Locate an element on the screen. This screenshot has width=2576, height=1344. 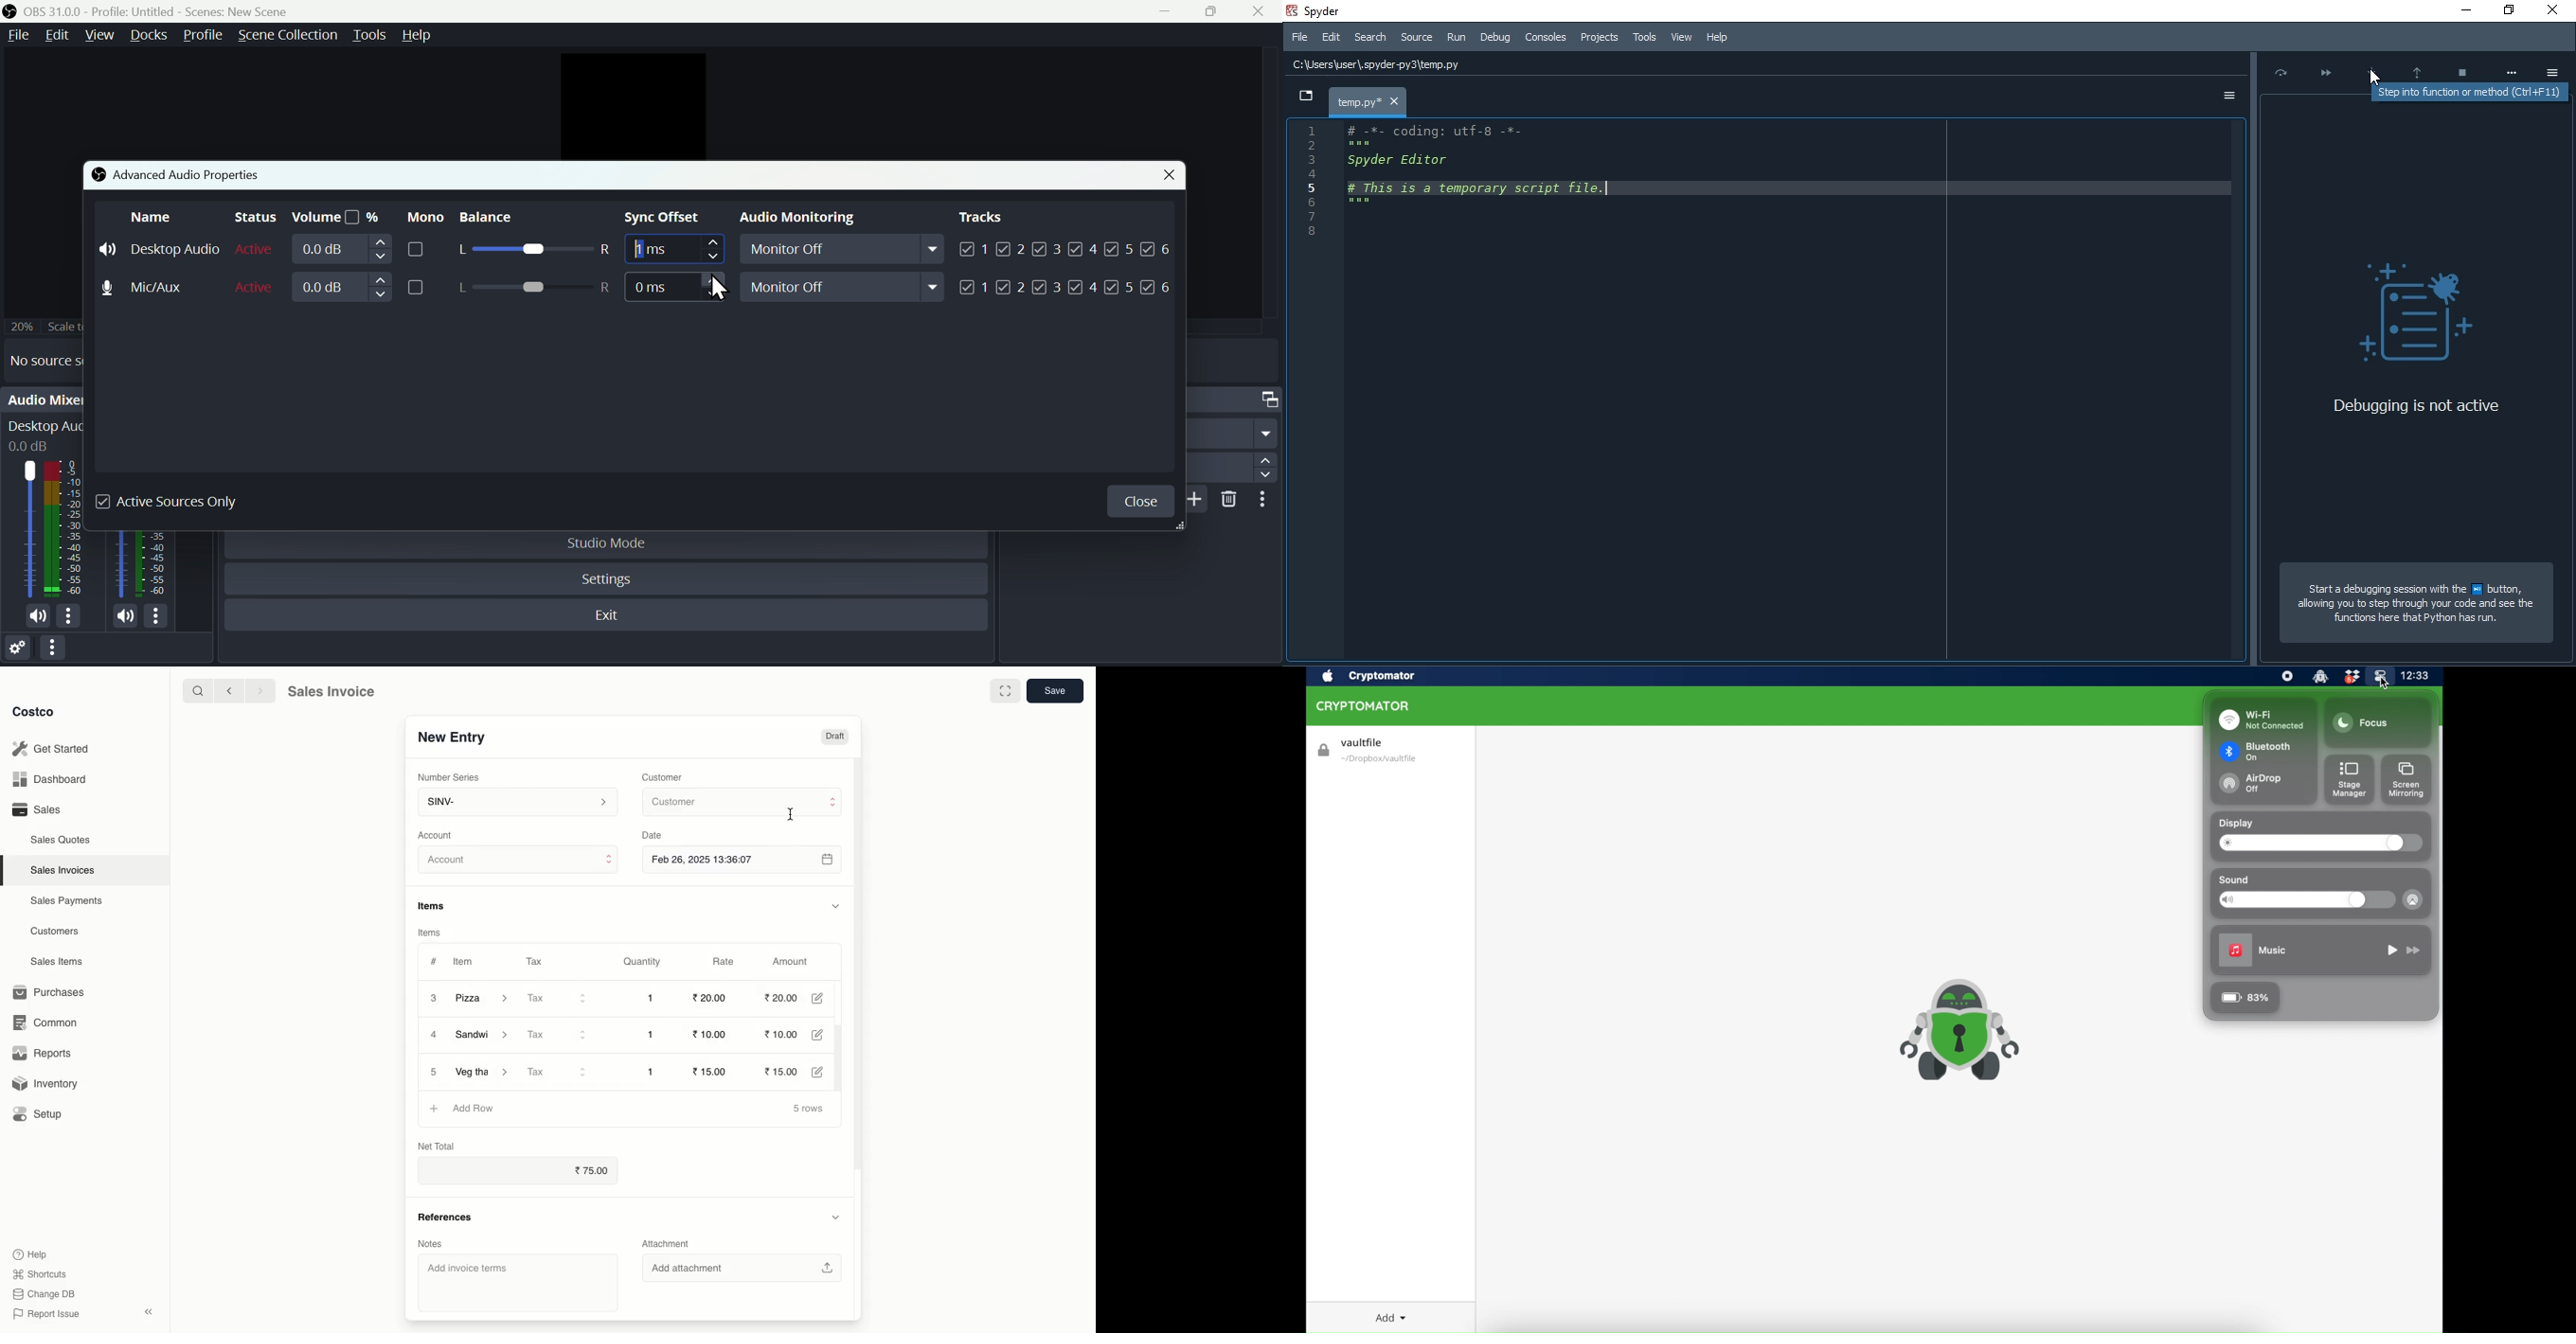
Mono is located at coordinates (423, 216).